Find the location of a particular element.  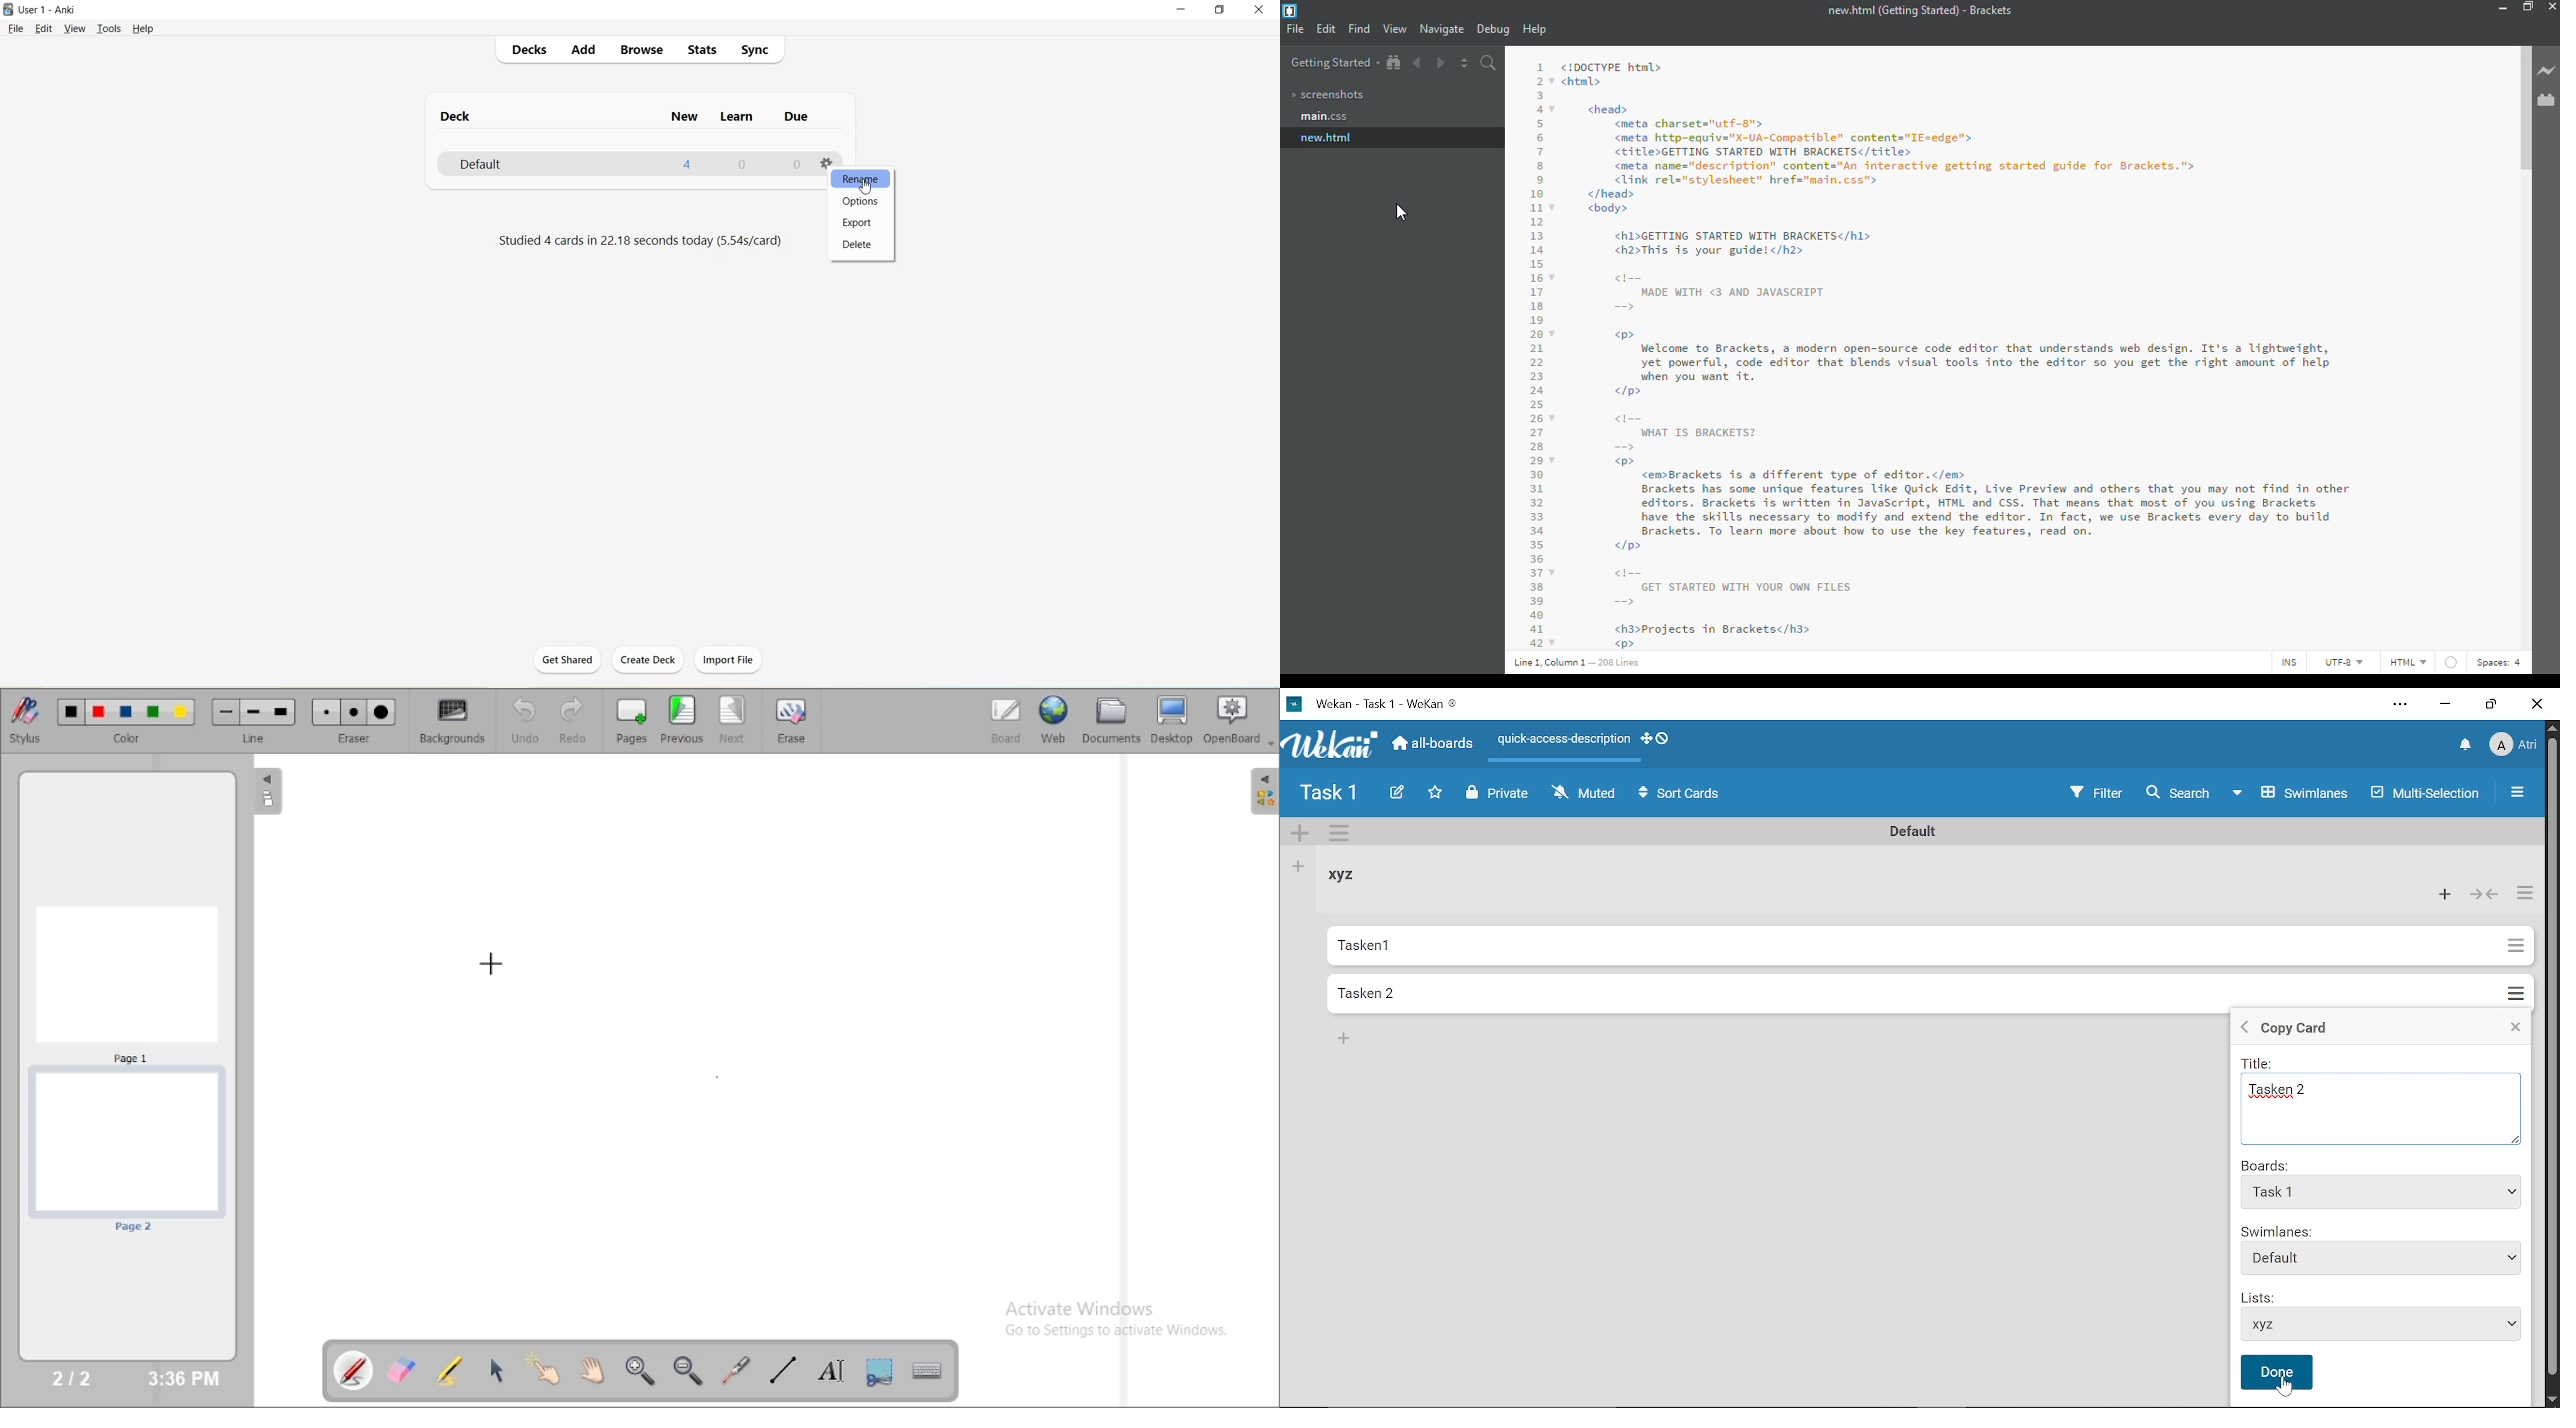

Options is located at coordinates (826, 161).